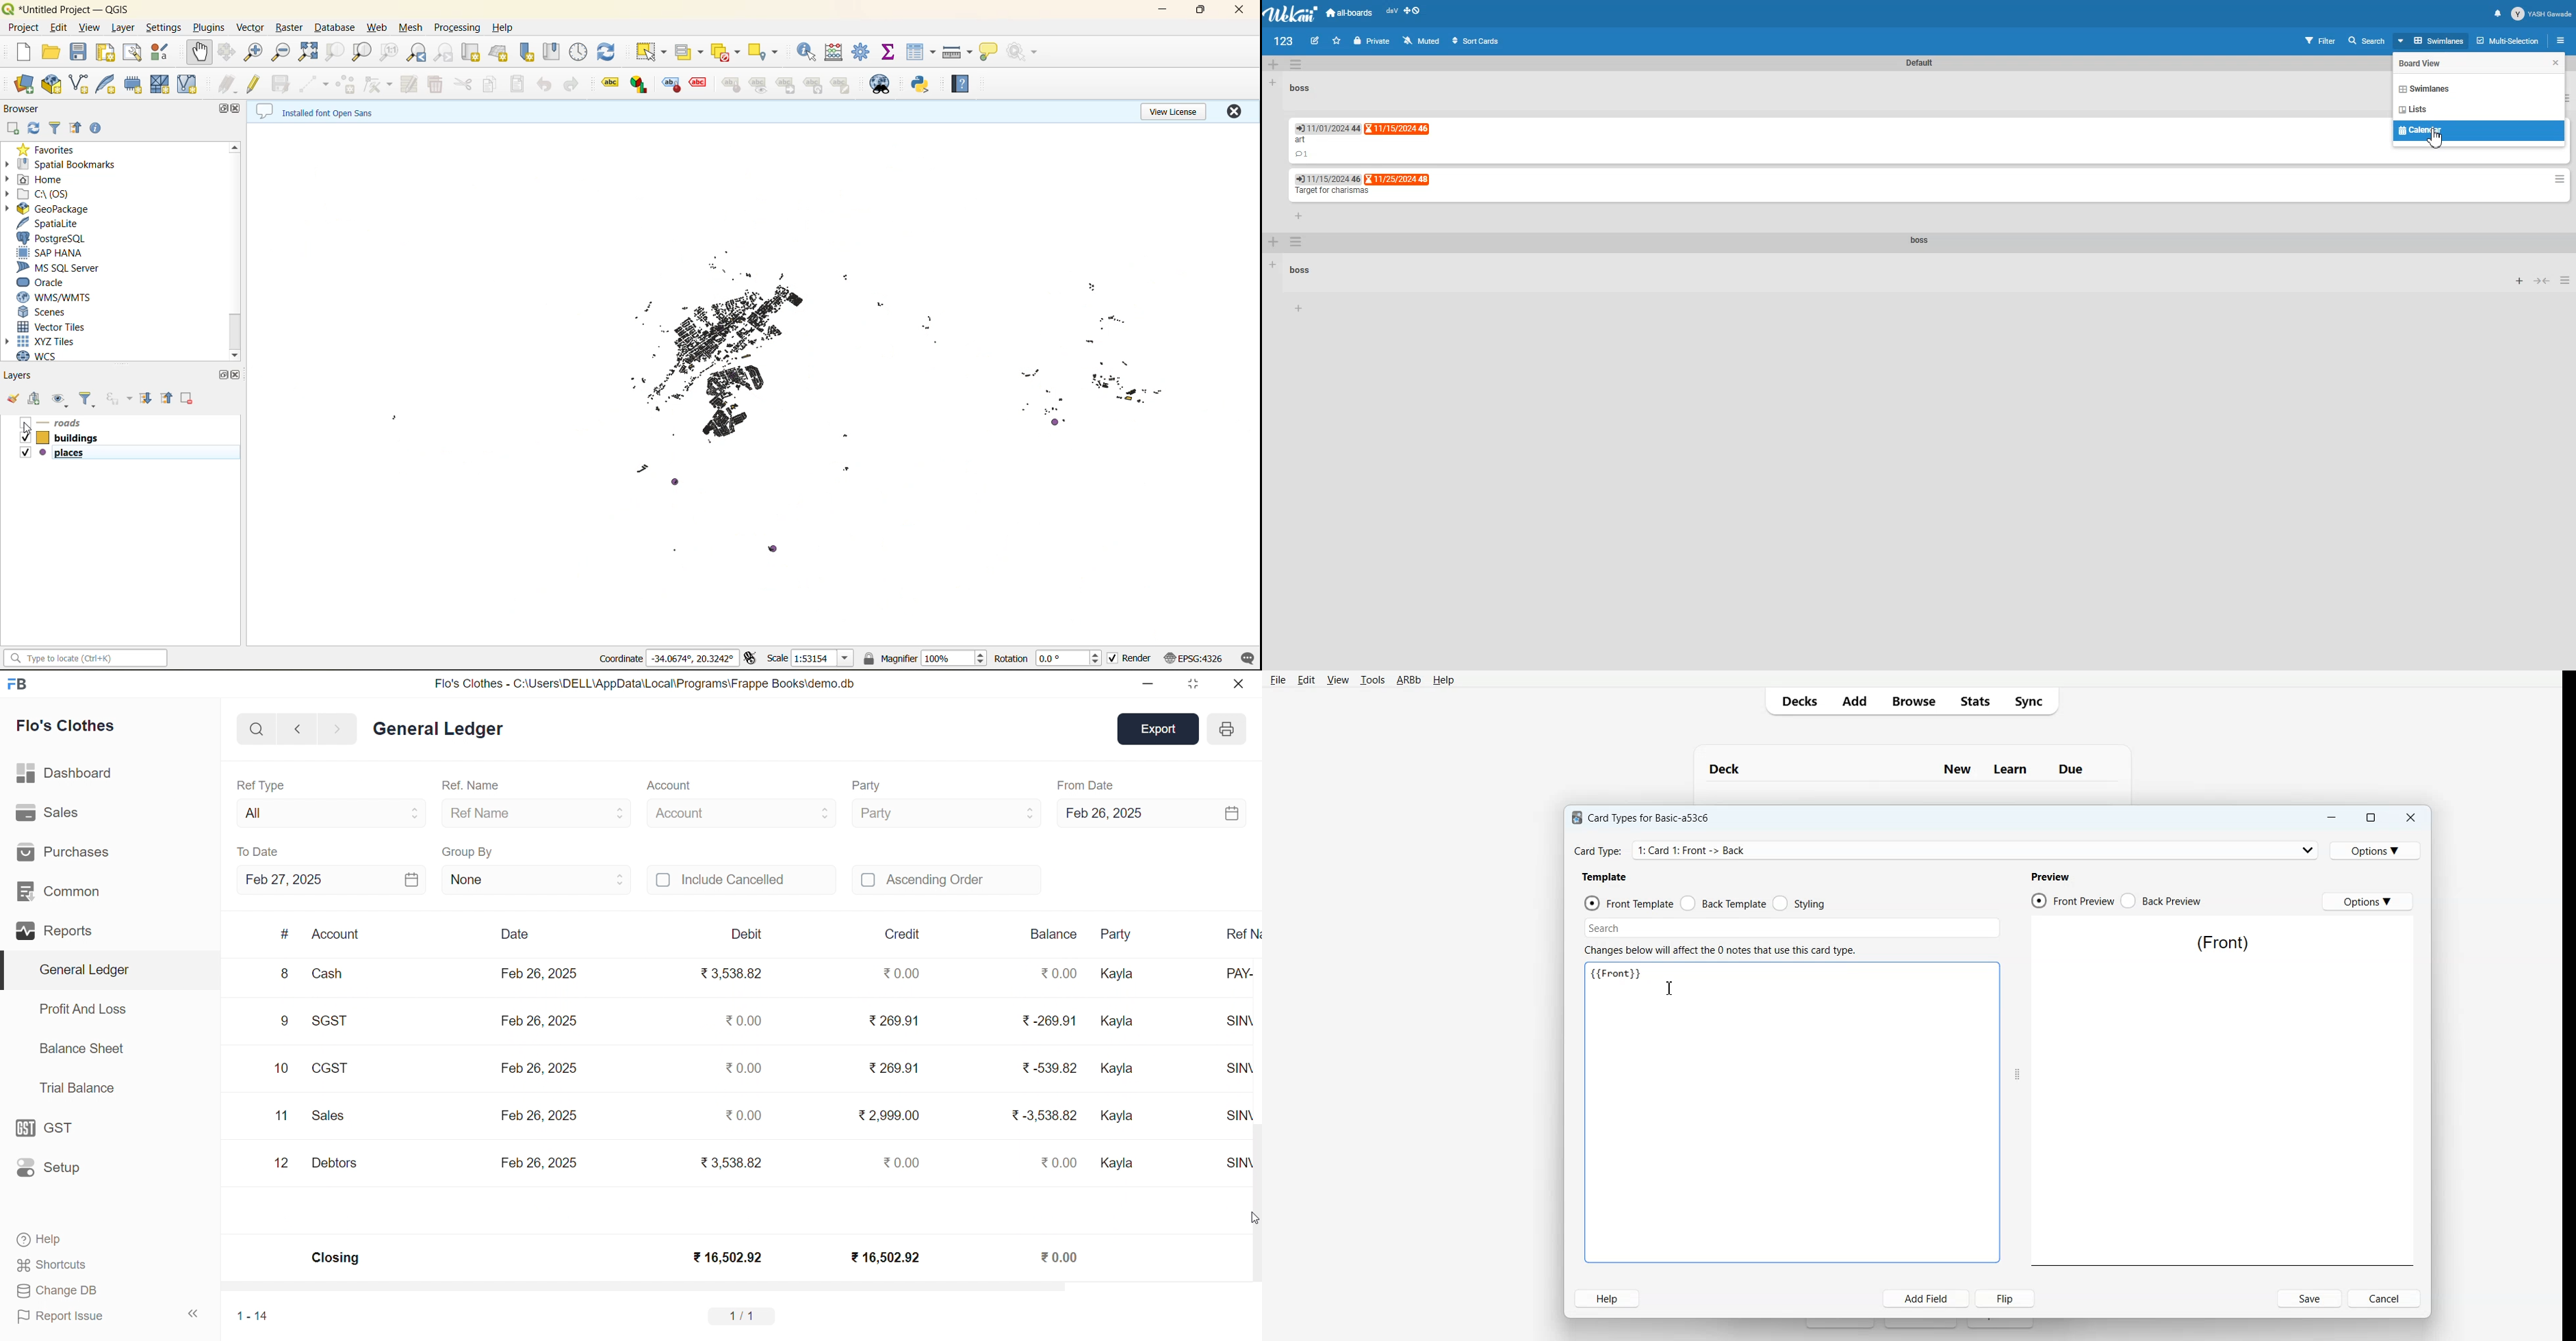 This screenshot has width=2576, height=1344. Describe the element at coordinates (255, 728) in the screenshot. I see `SEARCH` at that location.